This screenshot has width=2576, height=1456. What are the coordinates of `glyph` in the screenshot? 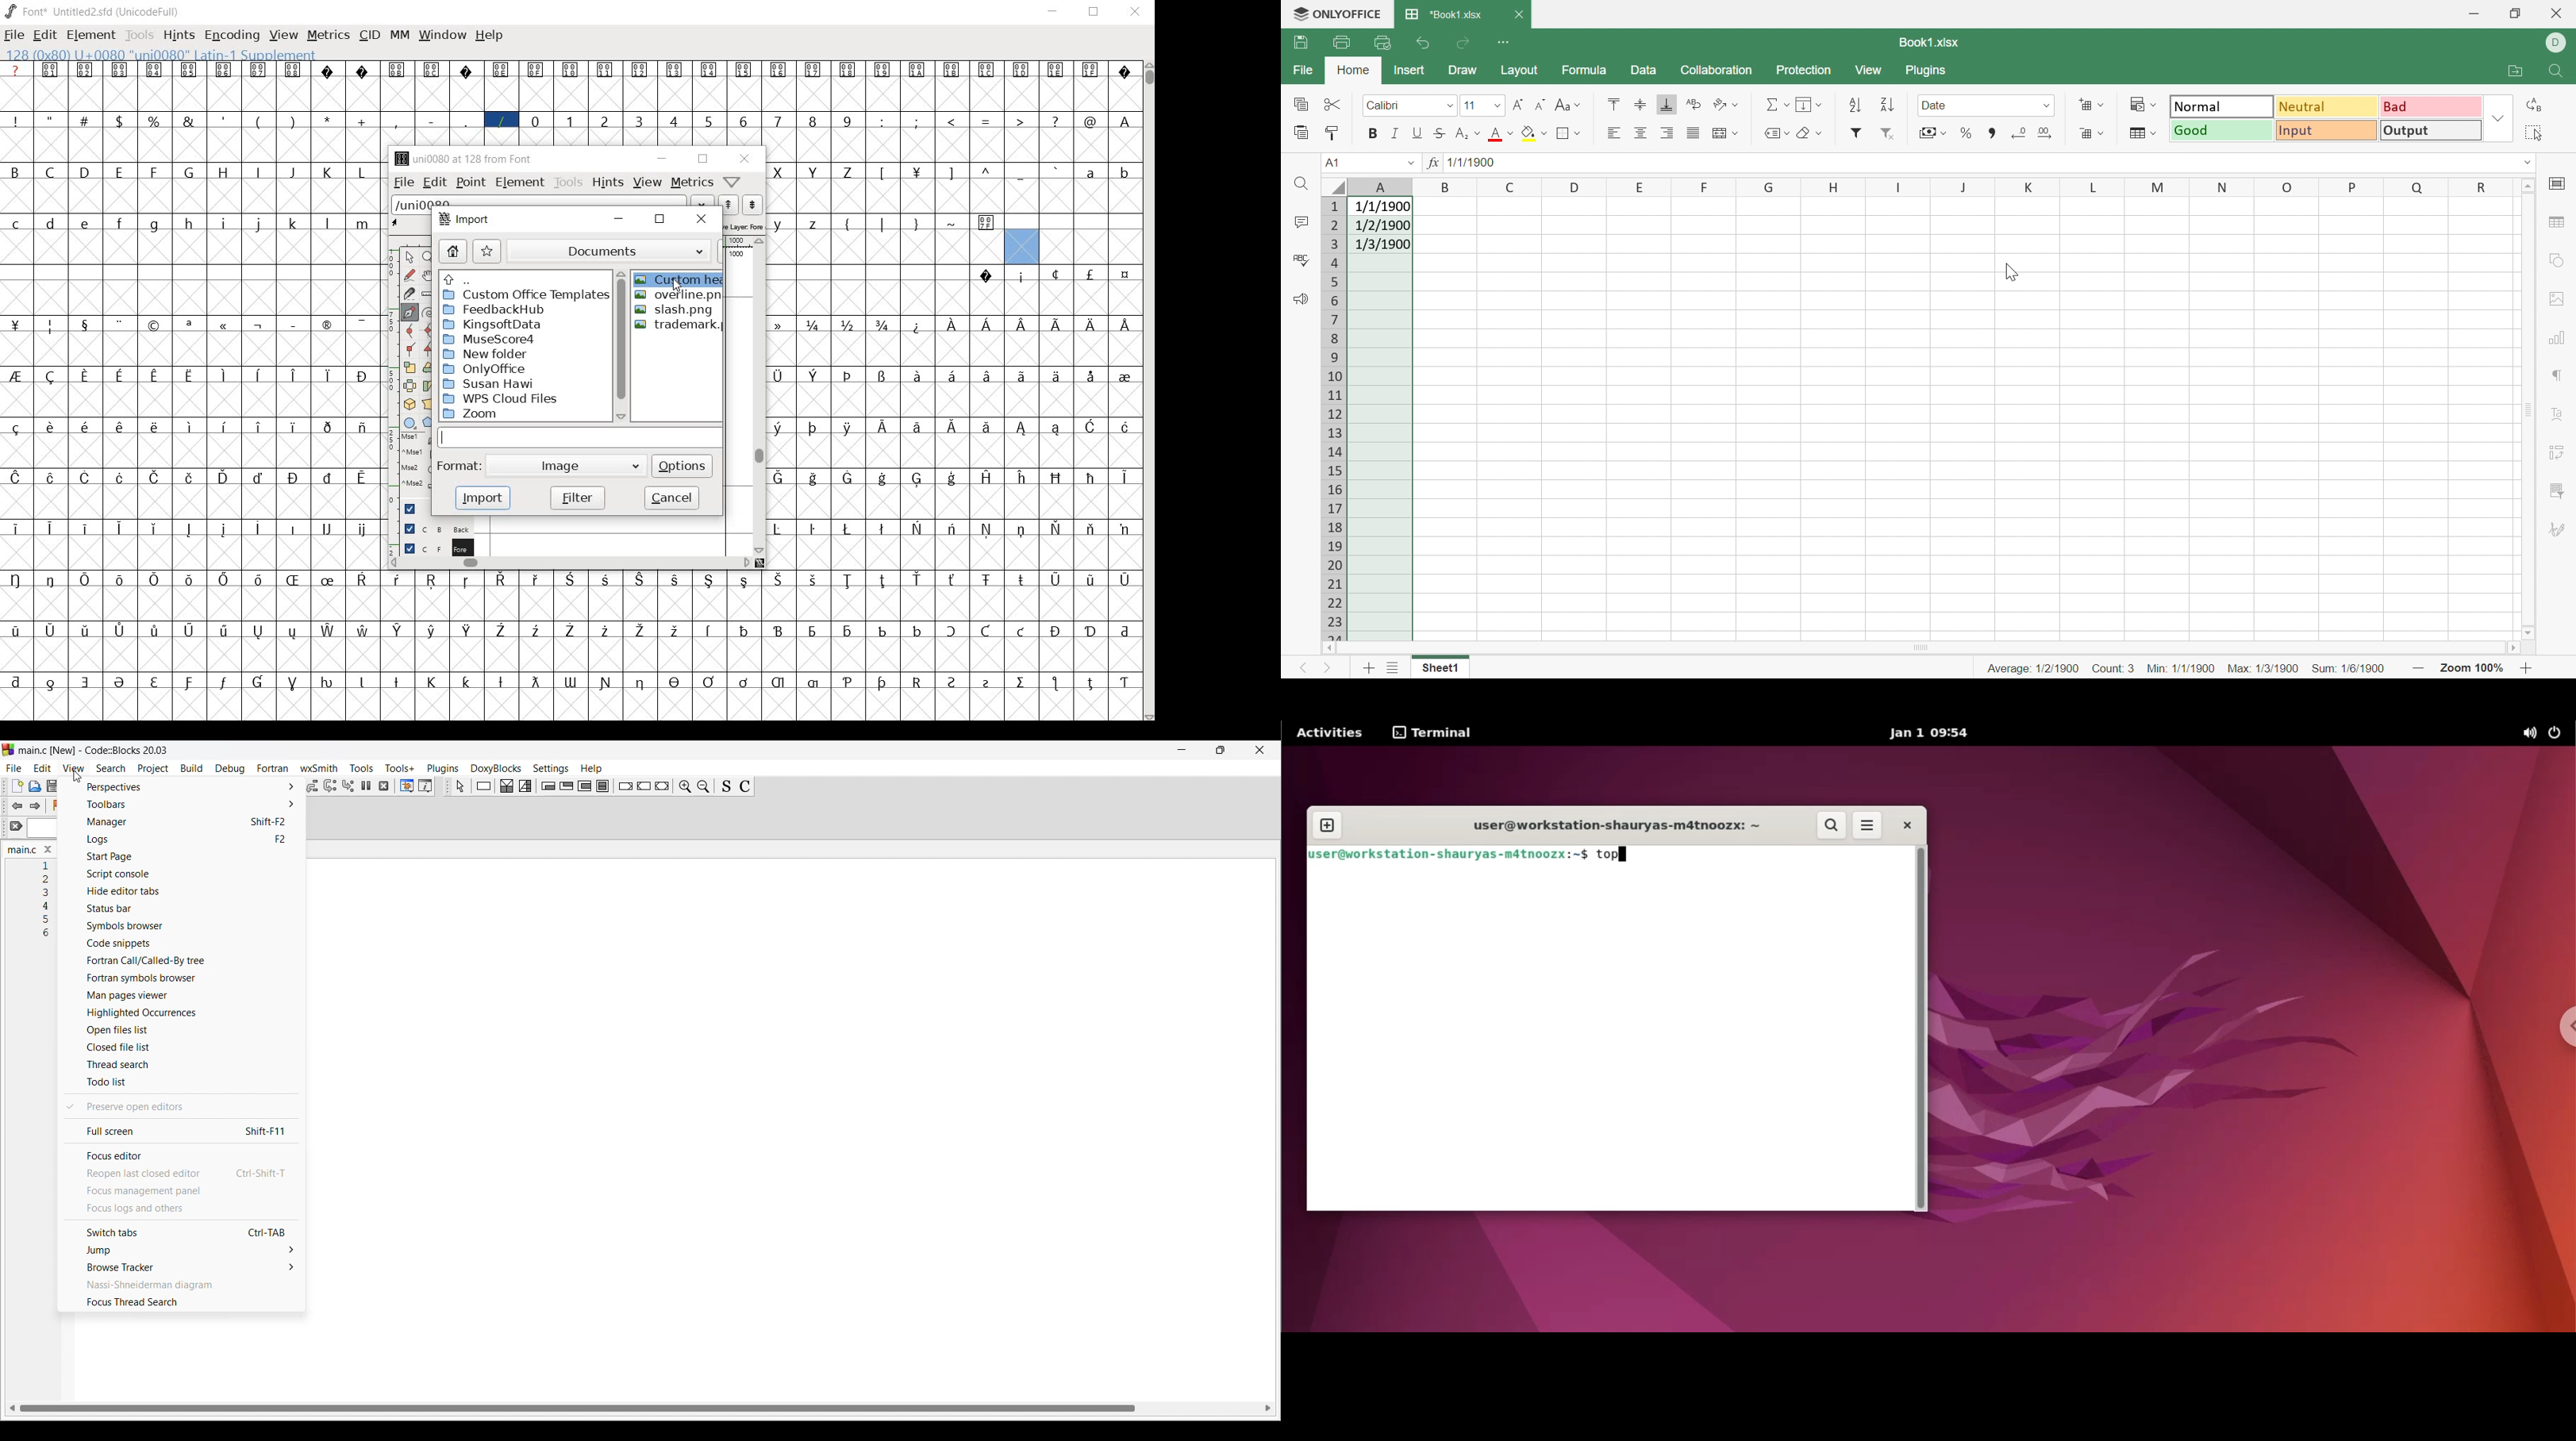 It's located at (607, 580).